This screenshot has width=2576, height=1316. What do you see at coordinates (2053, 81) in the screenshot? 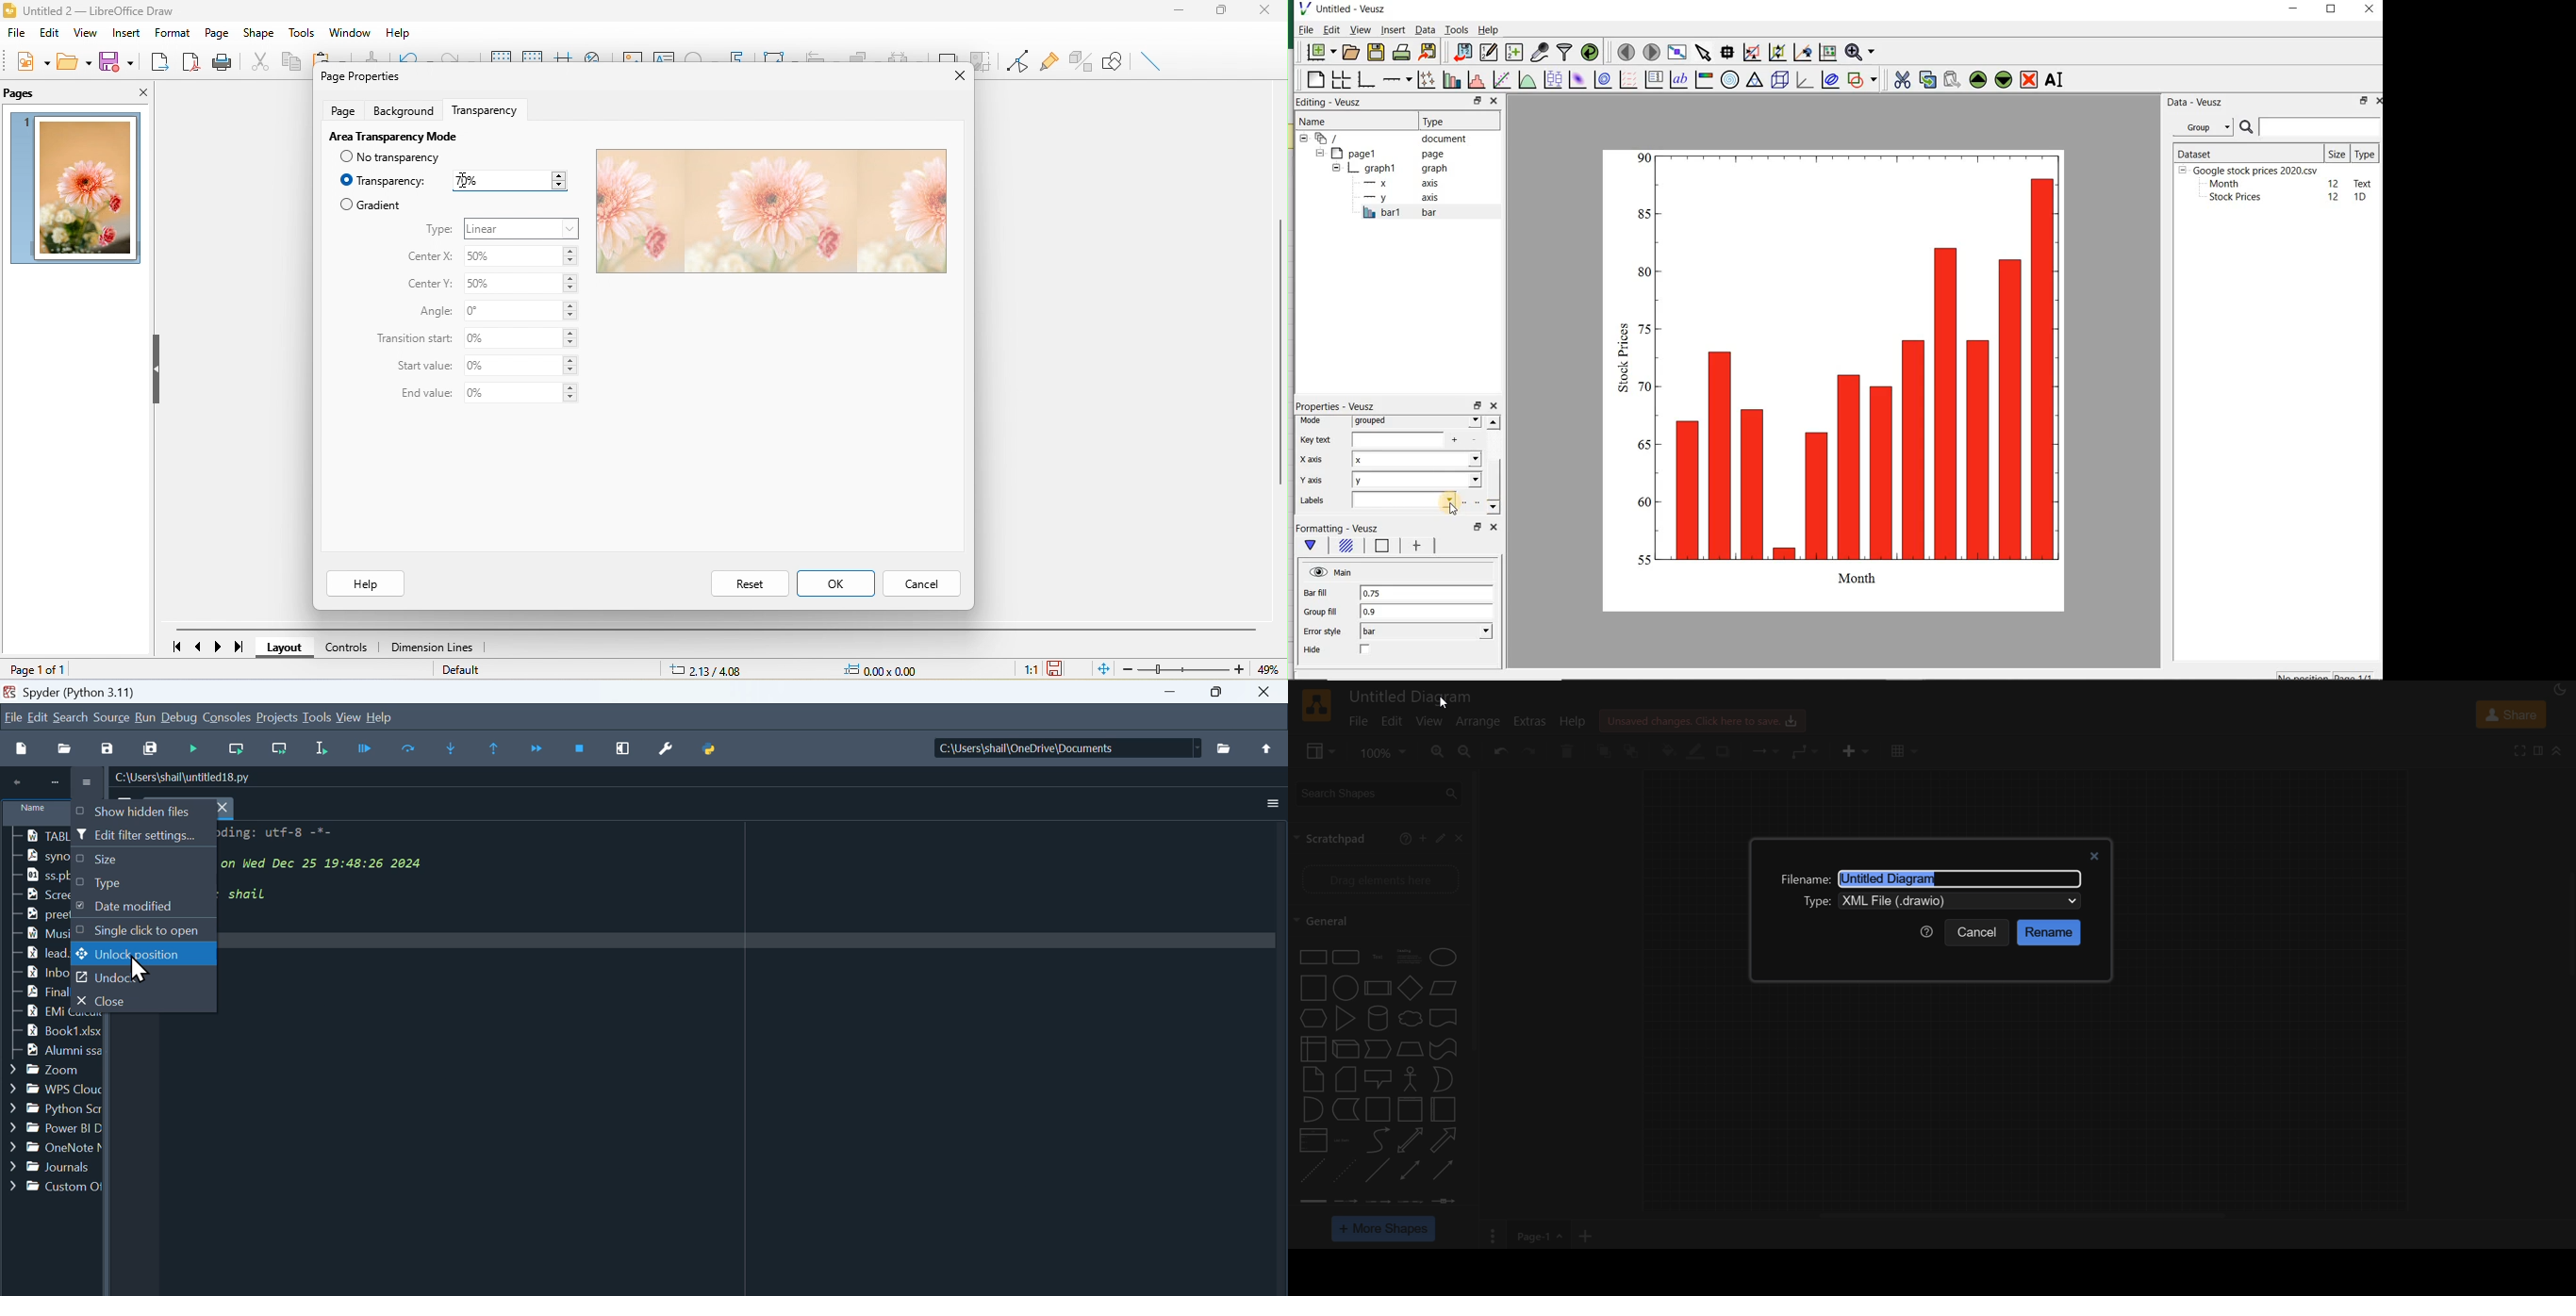
I see `renames the selected widget` at bounding box center [2053, 81].